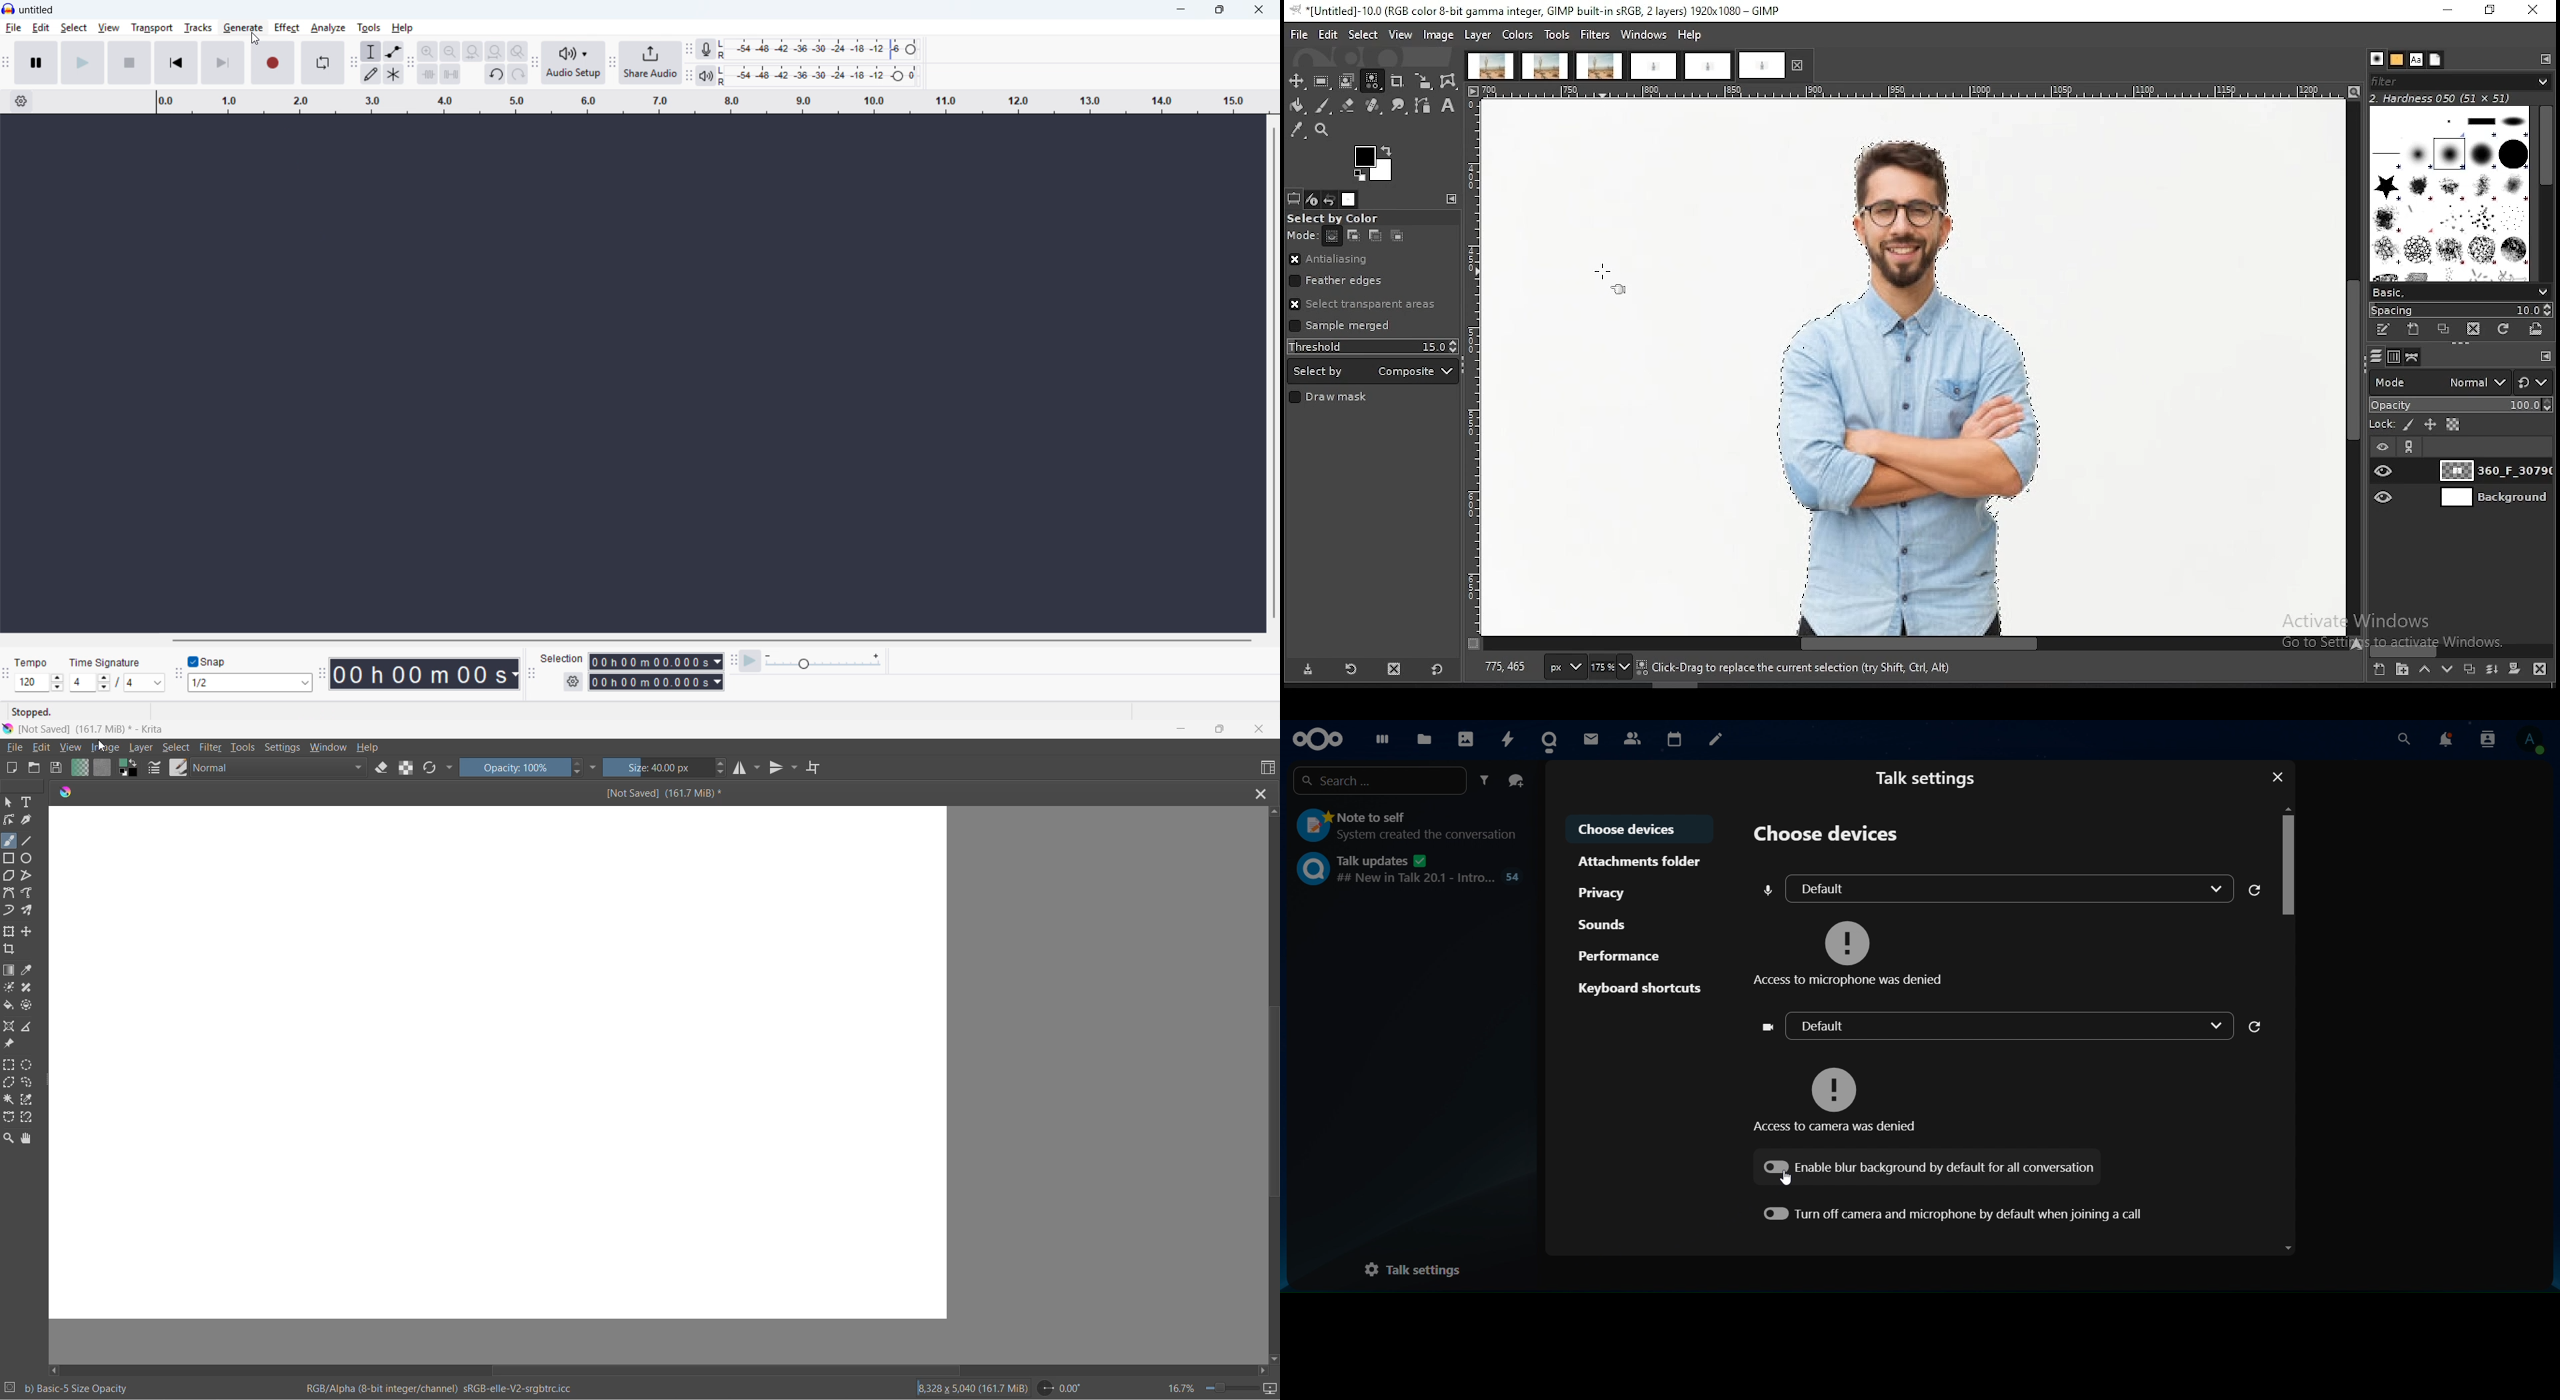 The height and width of the screenshot is (1400, 2576). I want to click on Toggle snap , so click(211, 661).